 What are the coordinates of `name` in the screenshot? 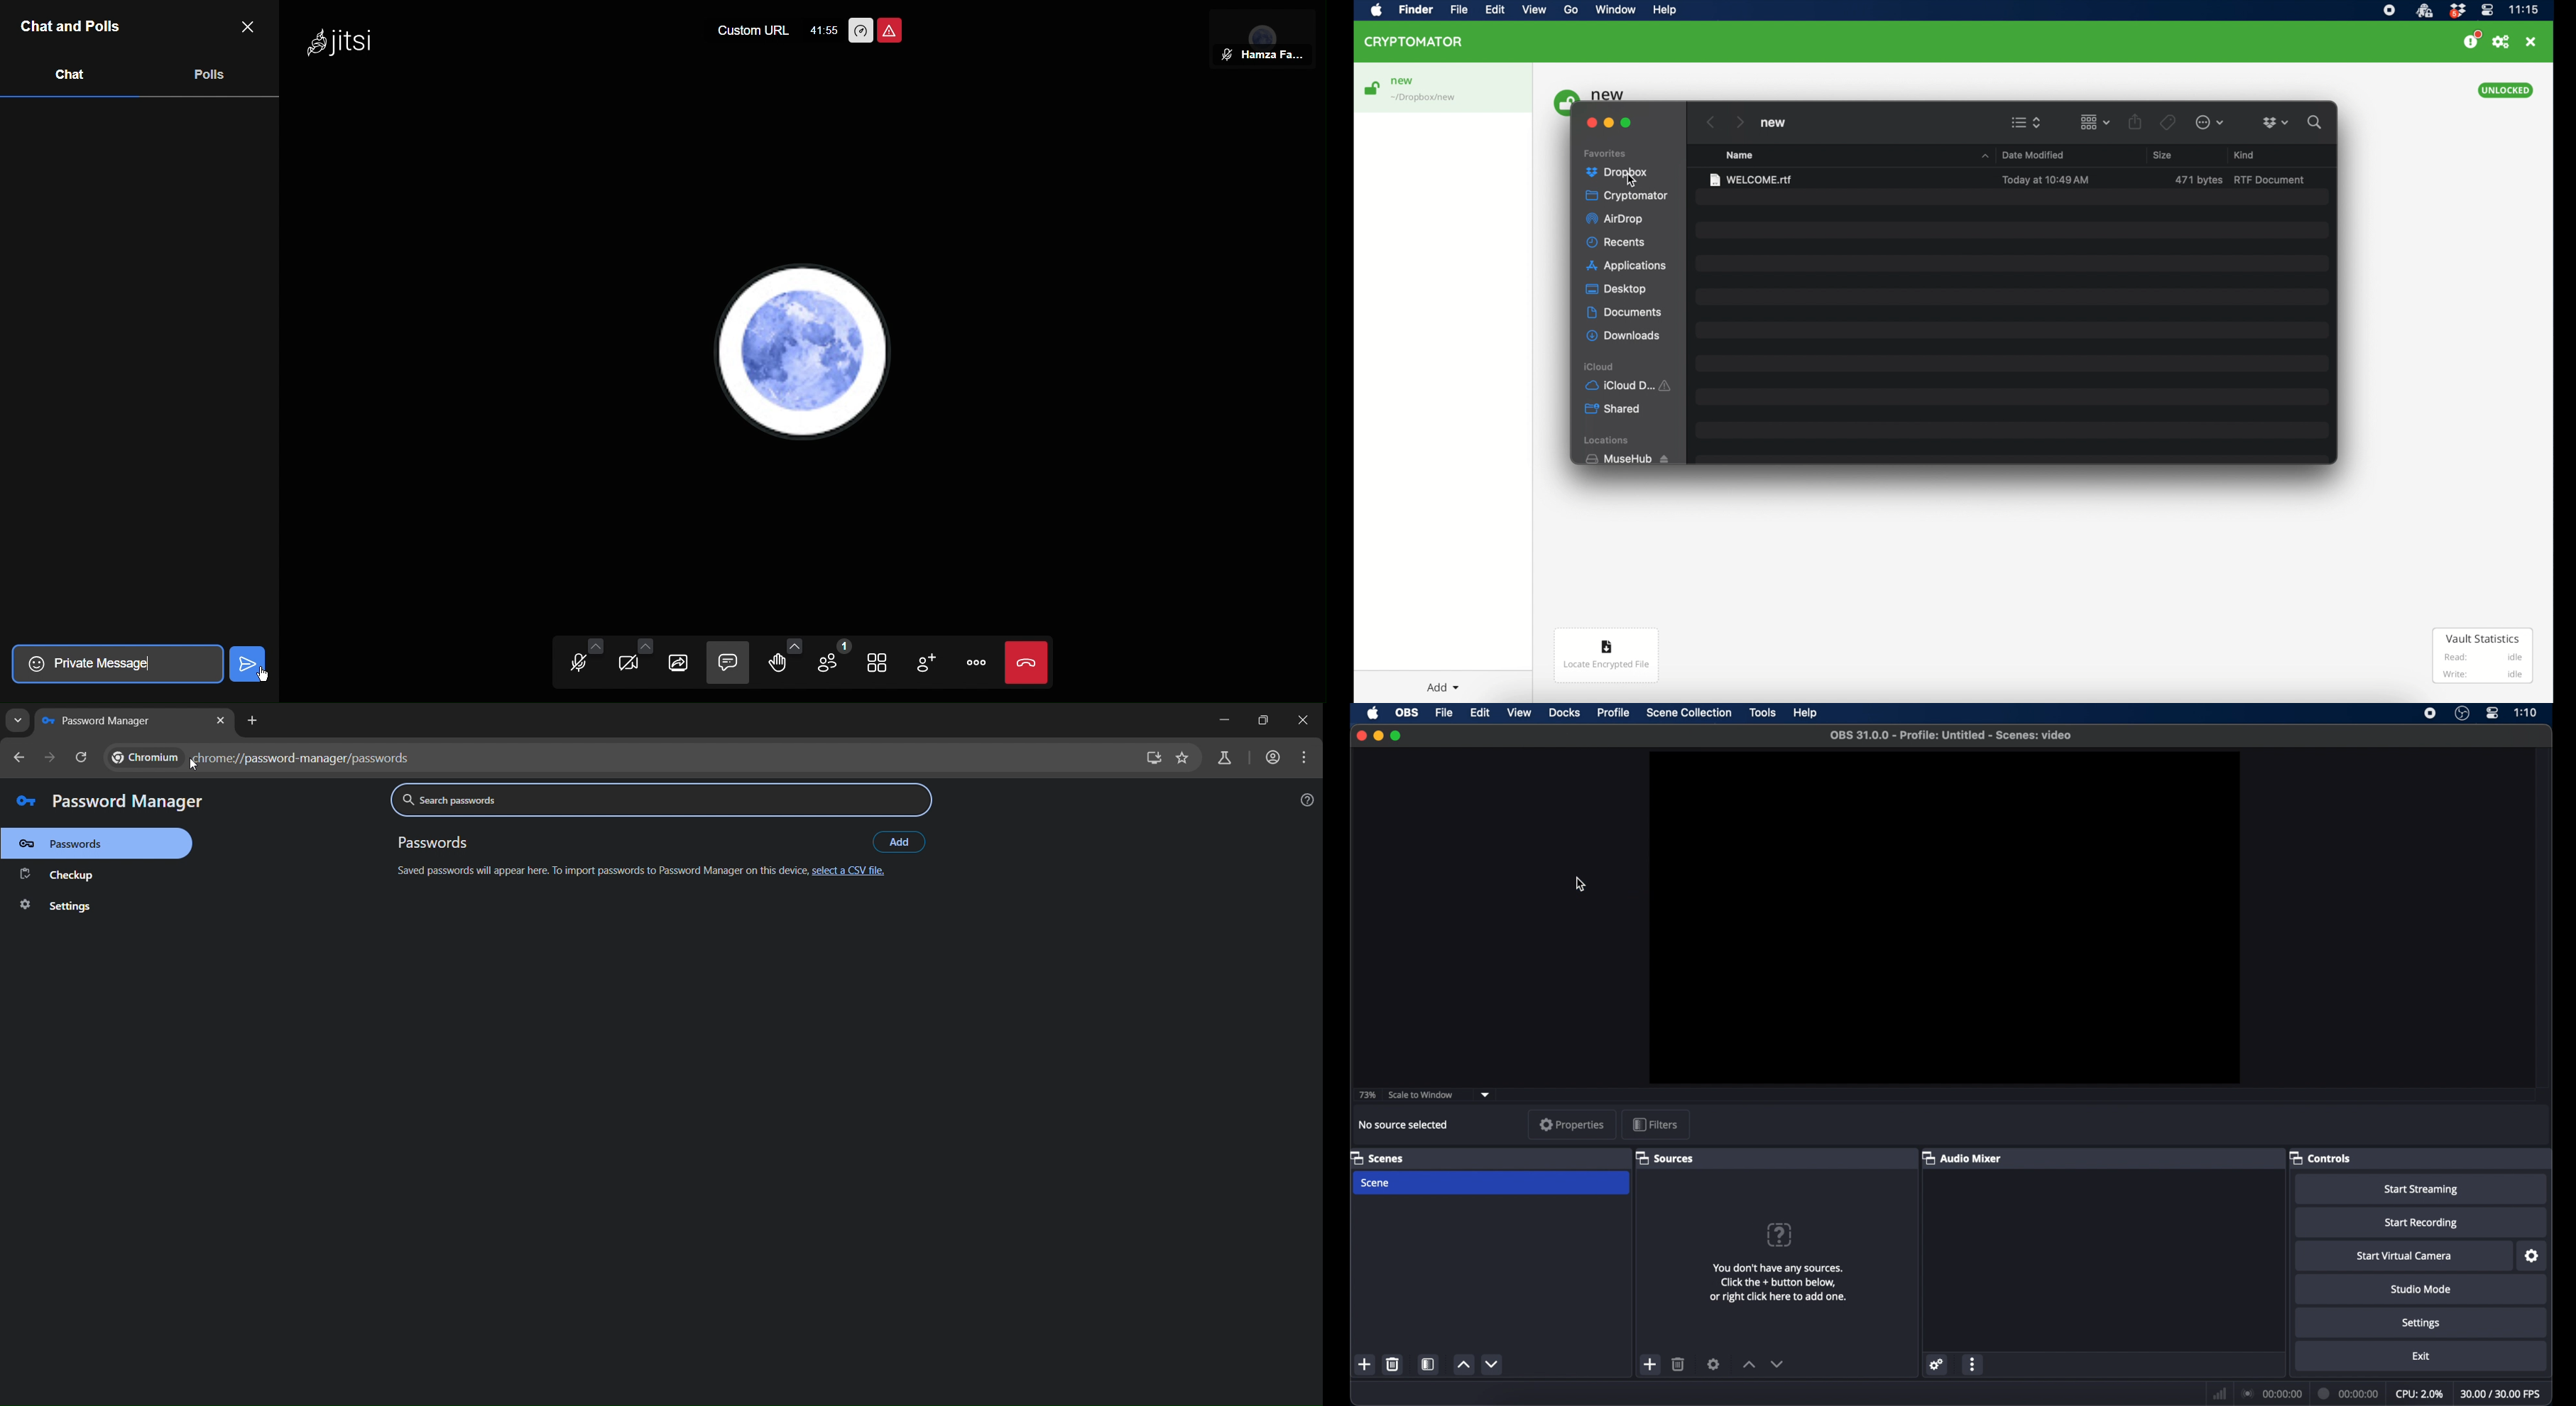 It's located at (1740, 156).